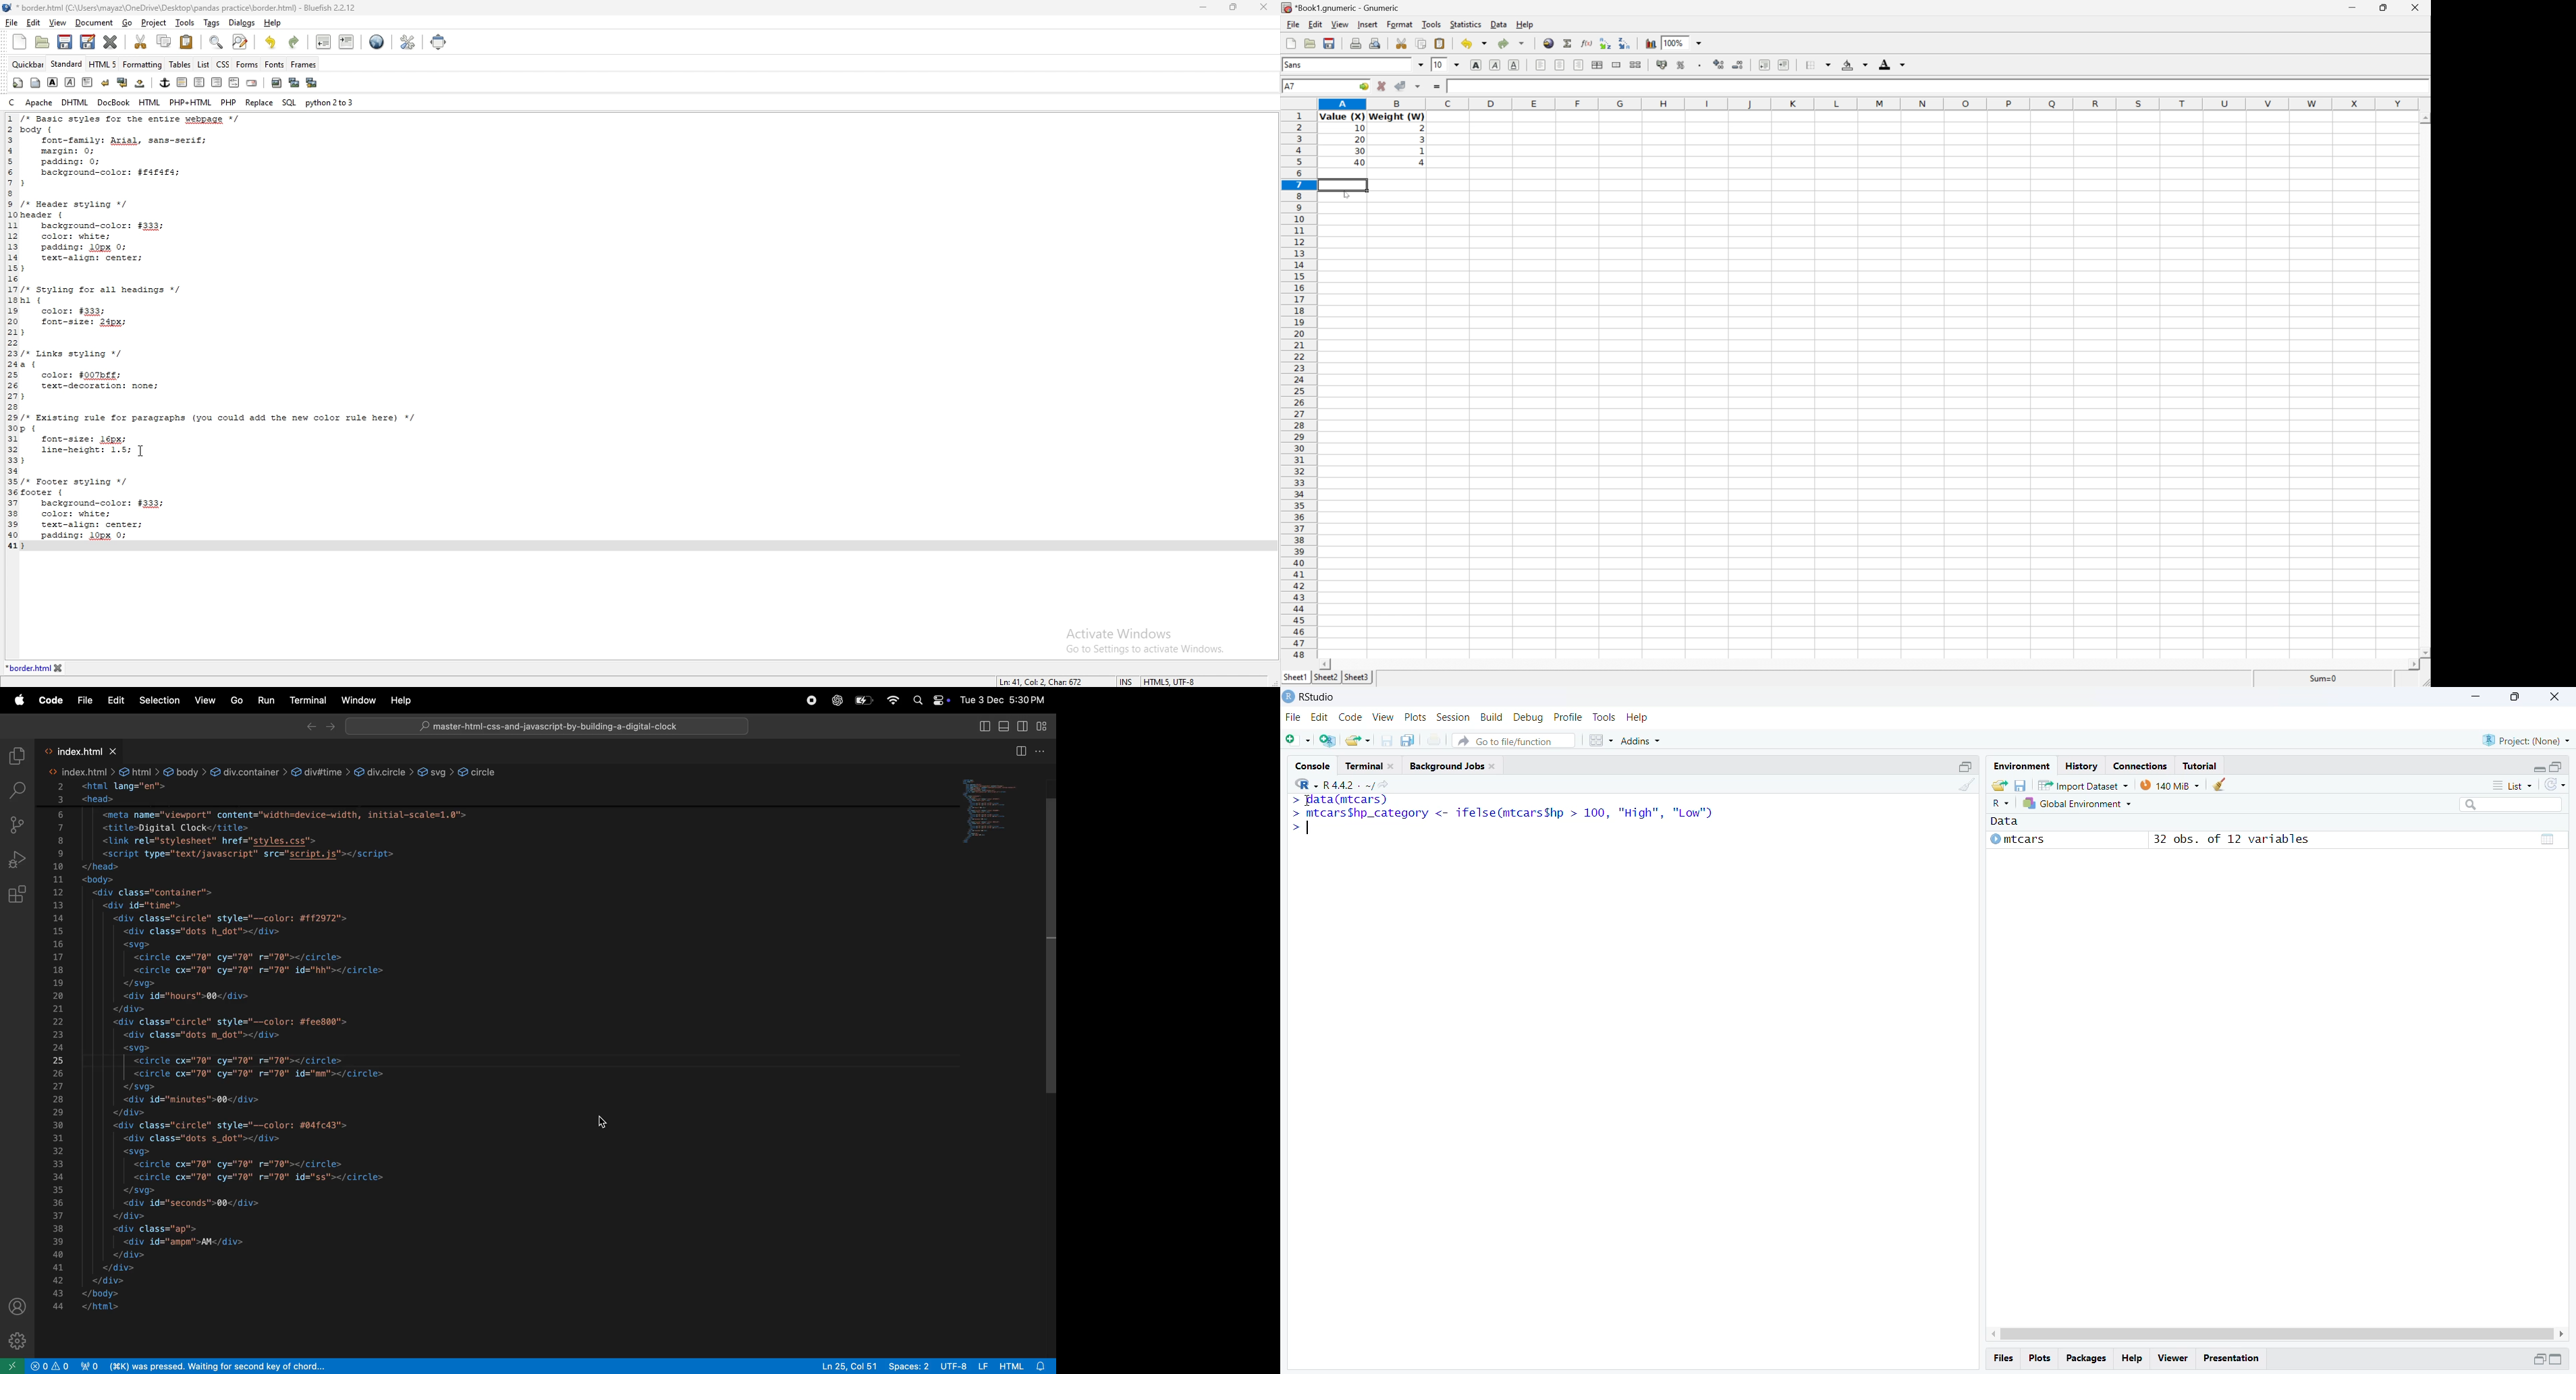 The image size is (2576, 1400). Describe the element at coordinates (2021, 784) in the screenshot. I see `Save workspace as` at that location.